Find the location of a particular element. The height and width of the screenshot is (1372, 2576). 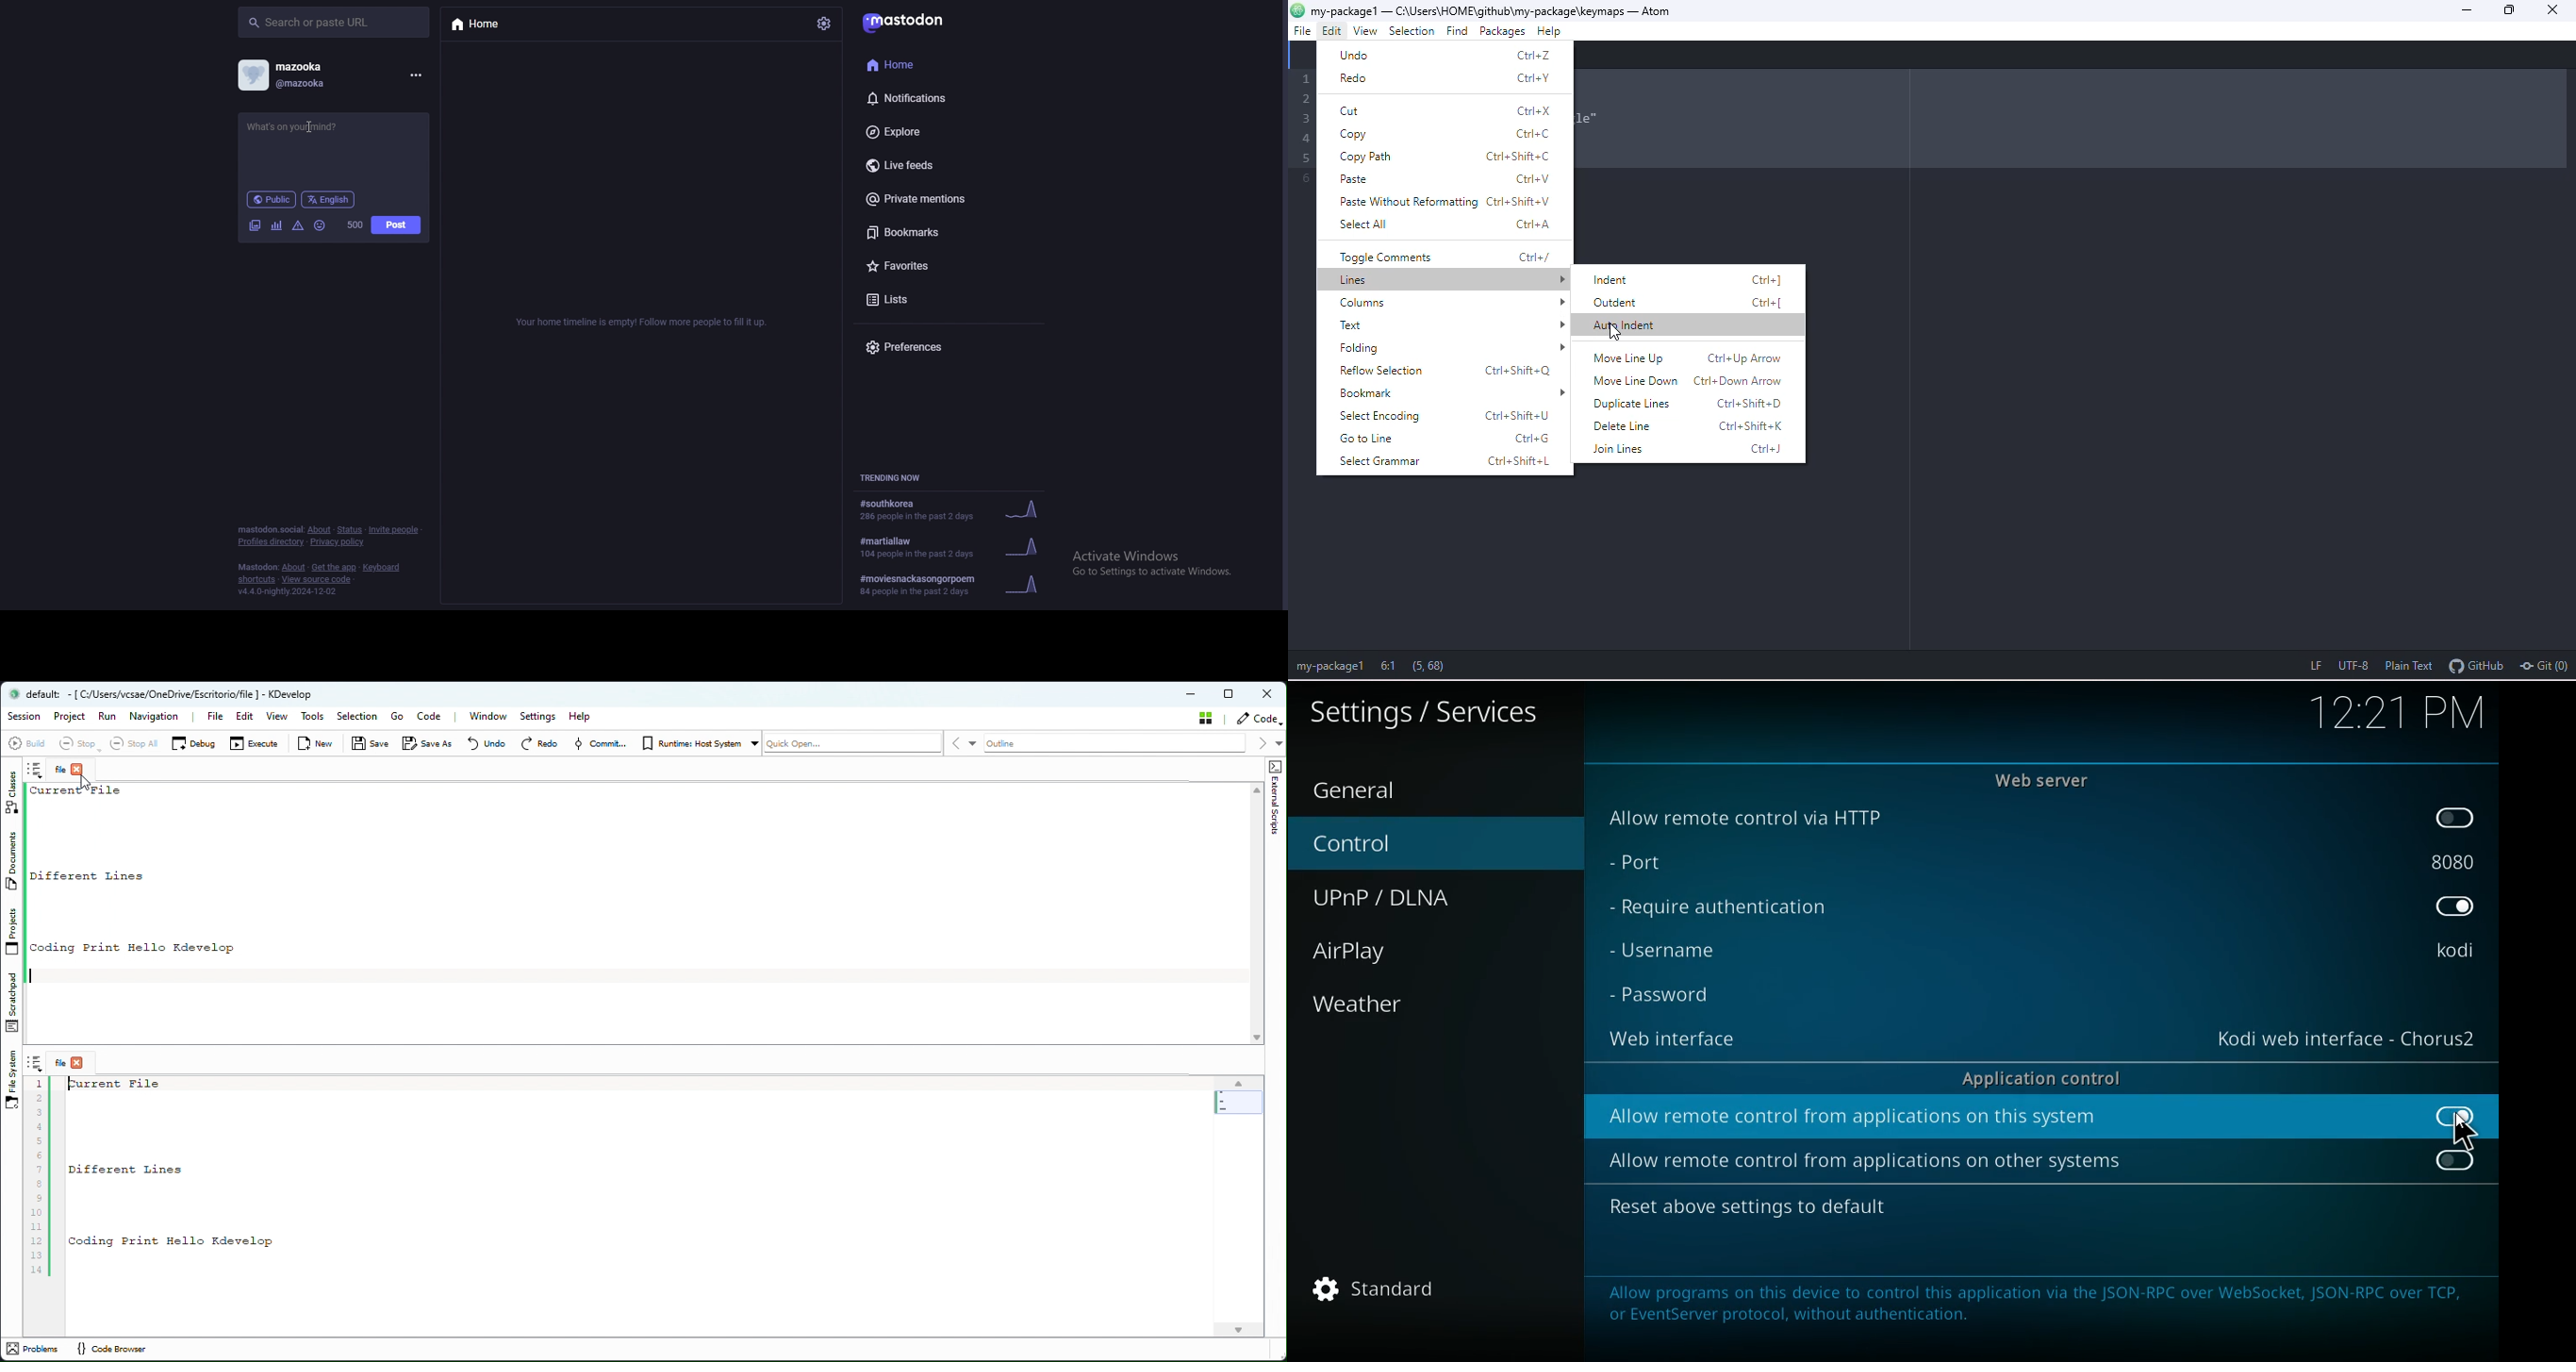

paste is located at coordinates (1448, 177).